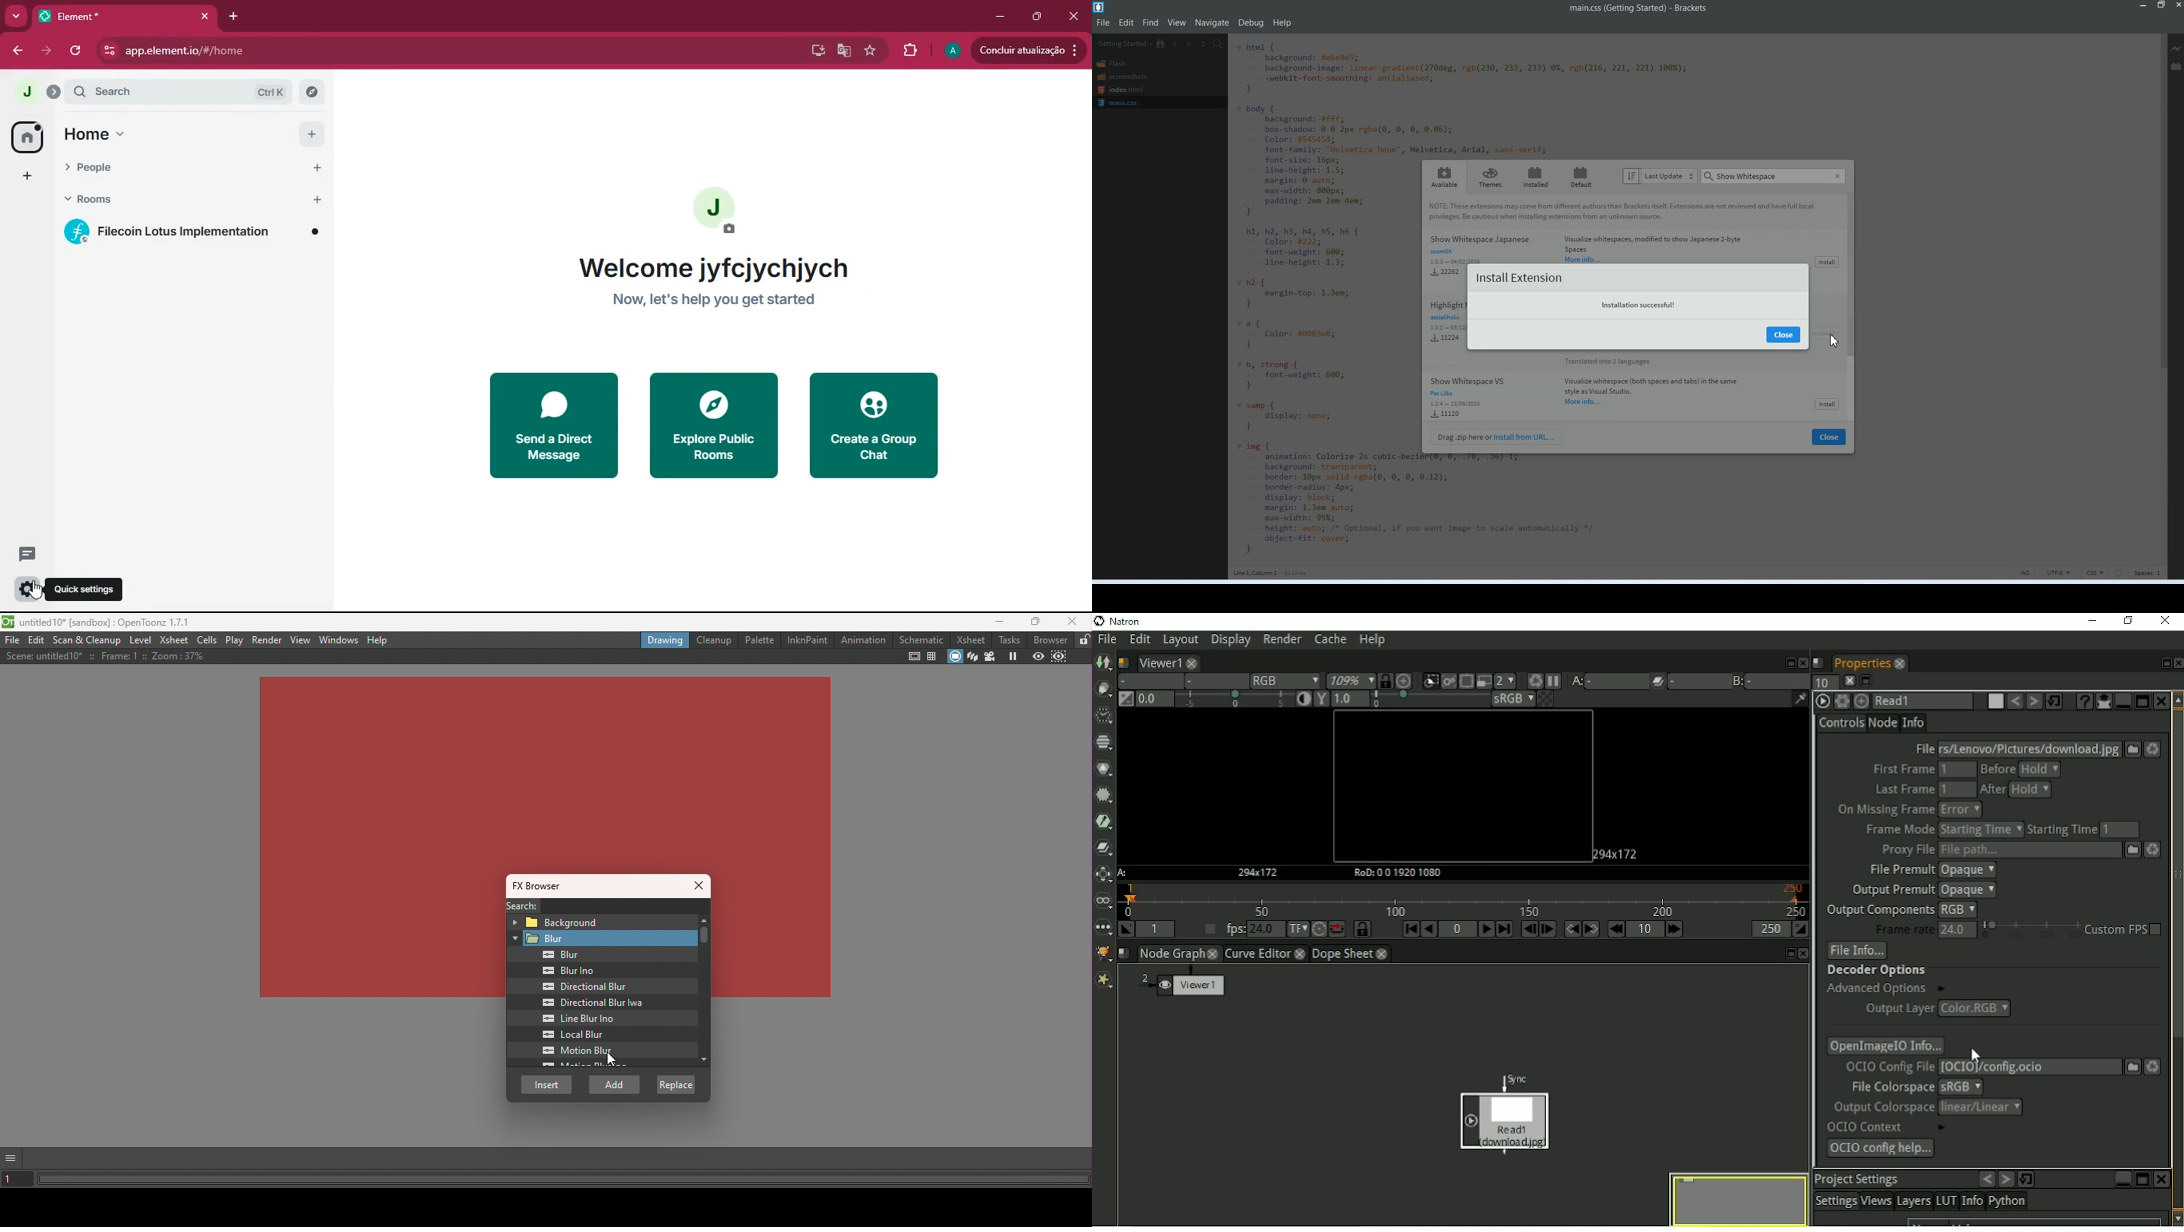 This screenshot has height=1232, width=2184. What do you see at coordinates (314, 169) in the screenshot?
I see `Add ` at bounding box center [314, 169].